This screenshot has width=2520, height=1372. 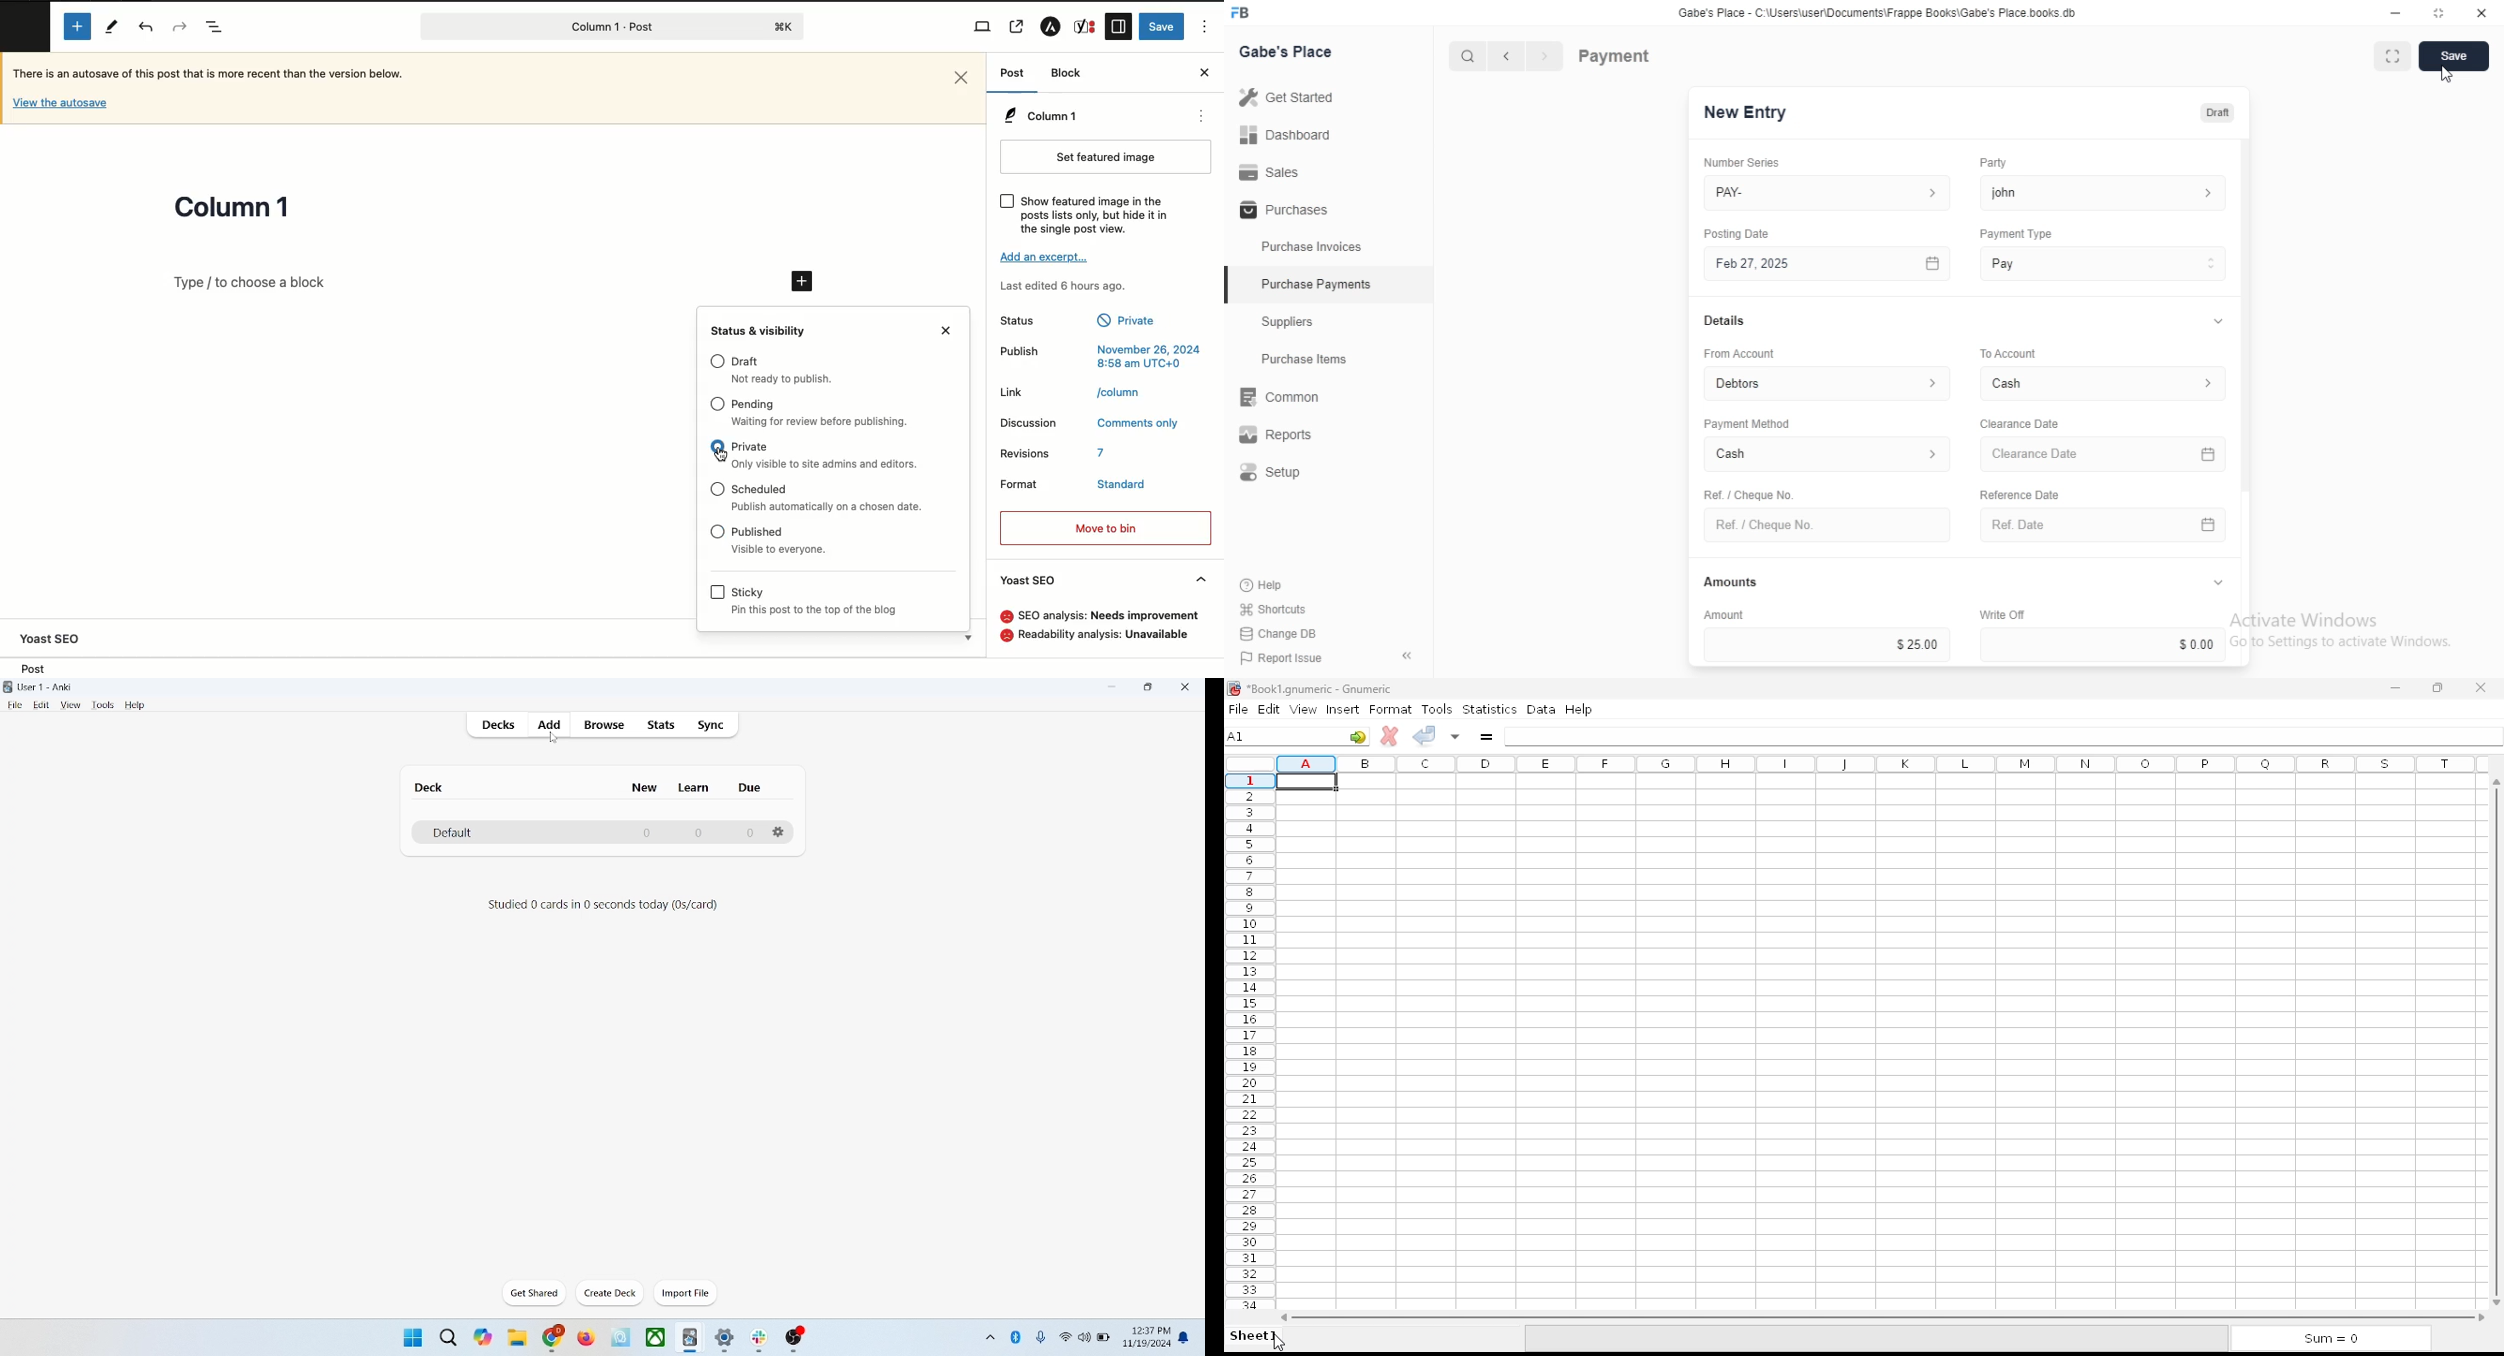 I want to click on Cash, so click(x=1828, y=456).